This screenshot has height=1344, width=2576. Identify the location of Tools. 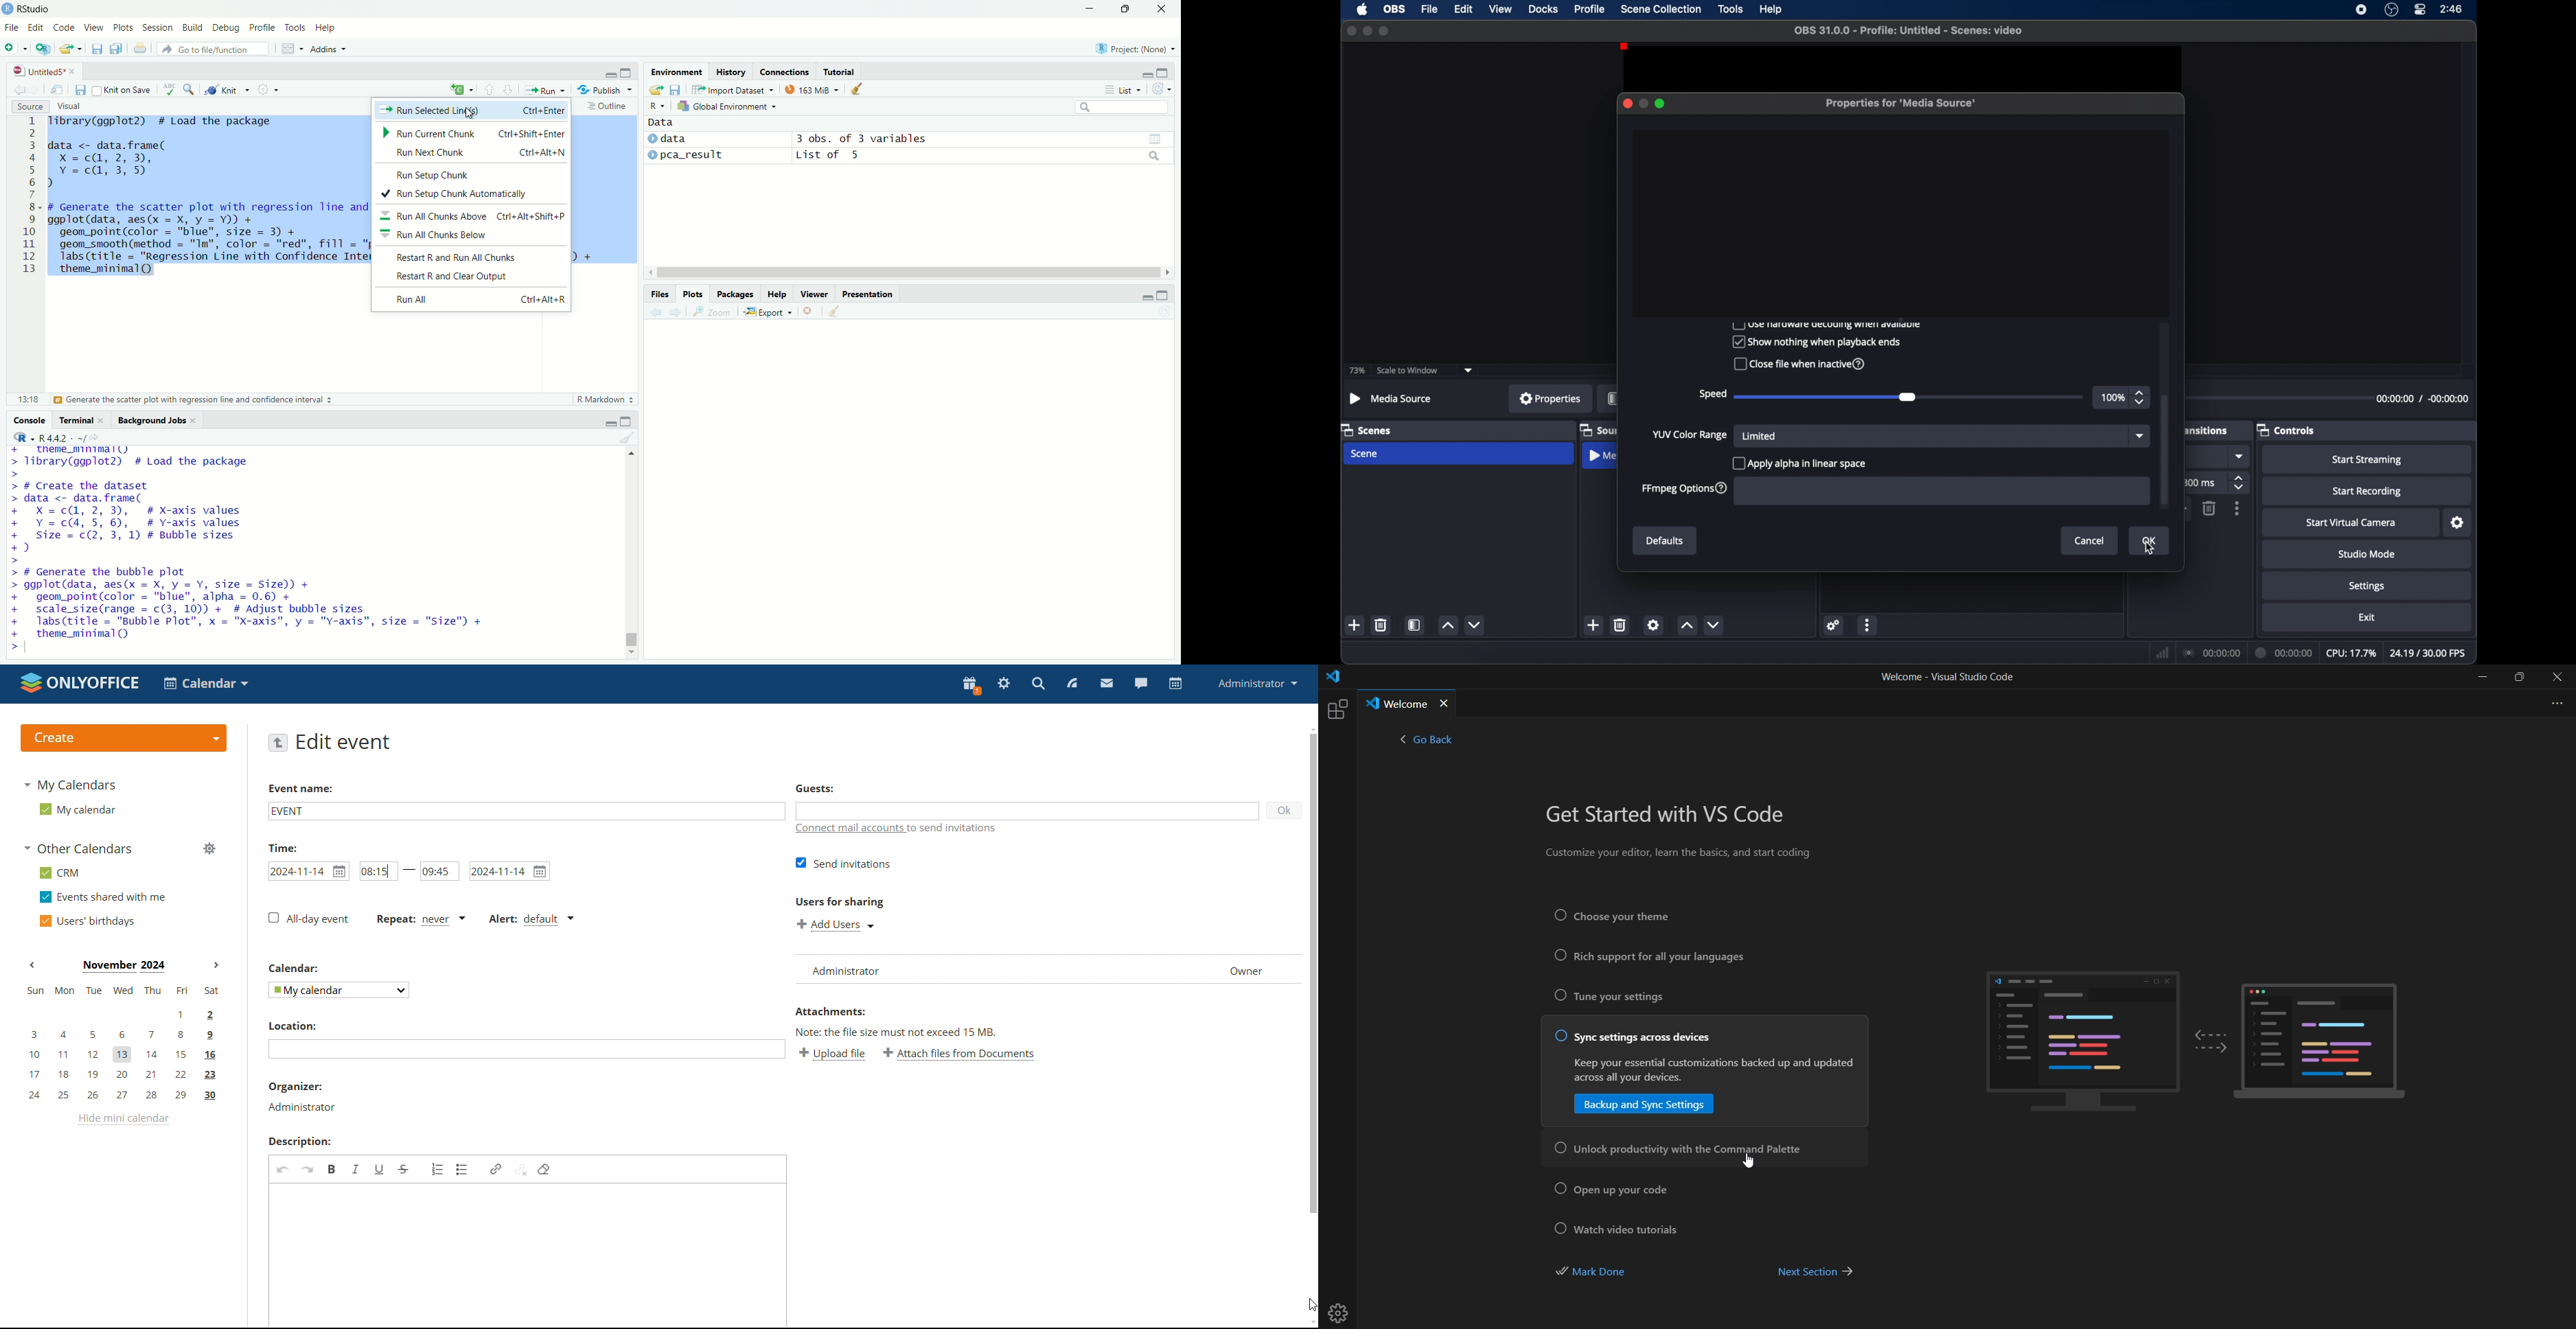
(295, 28).